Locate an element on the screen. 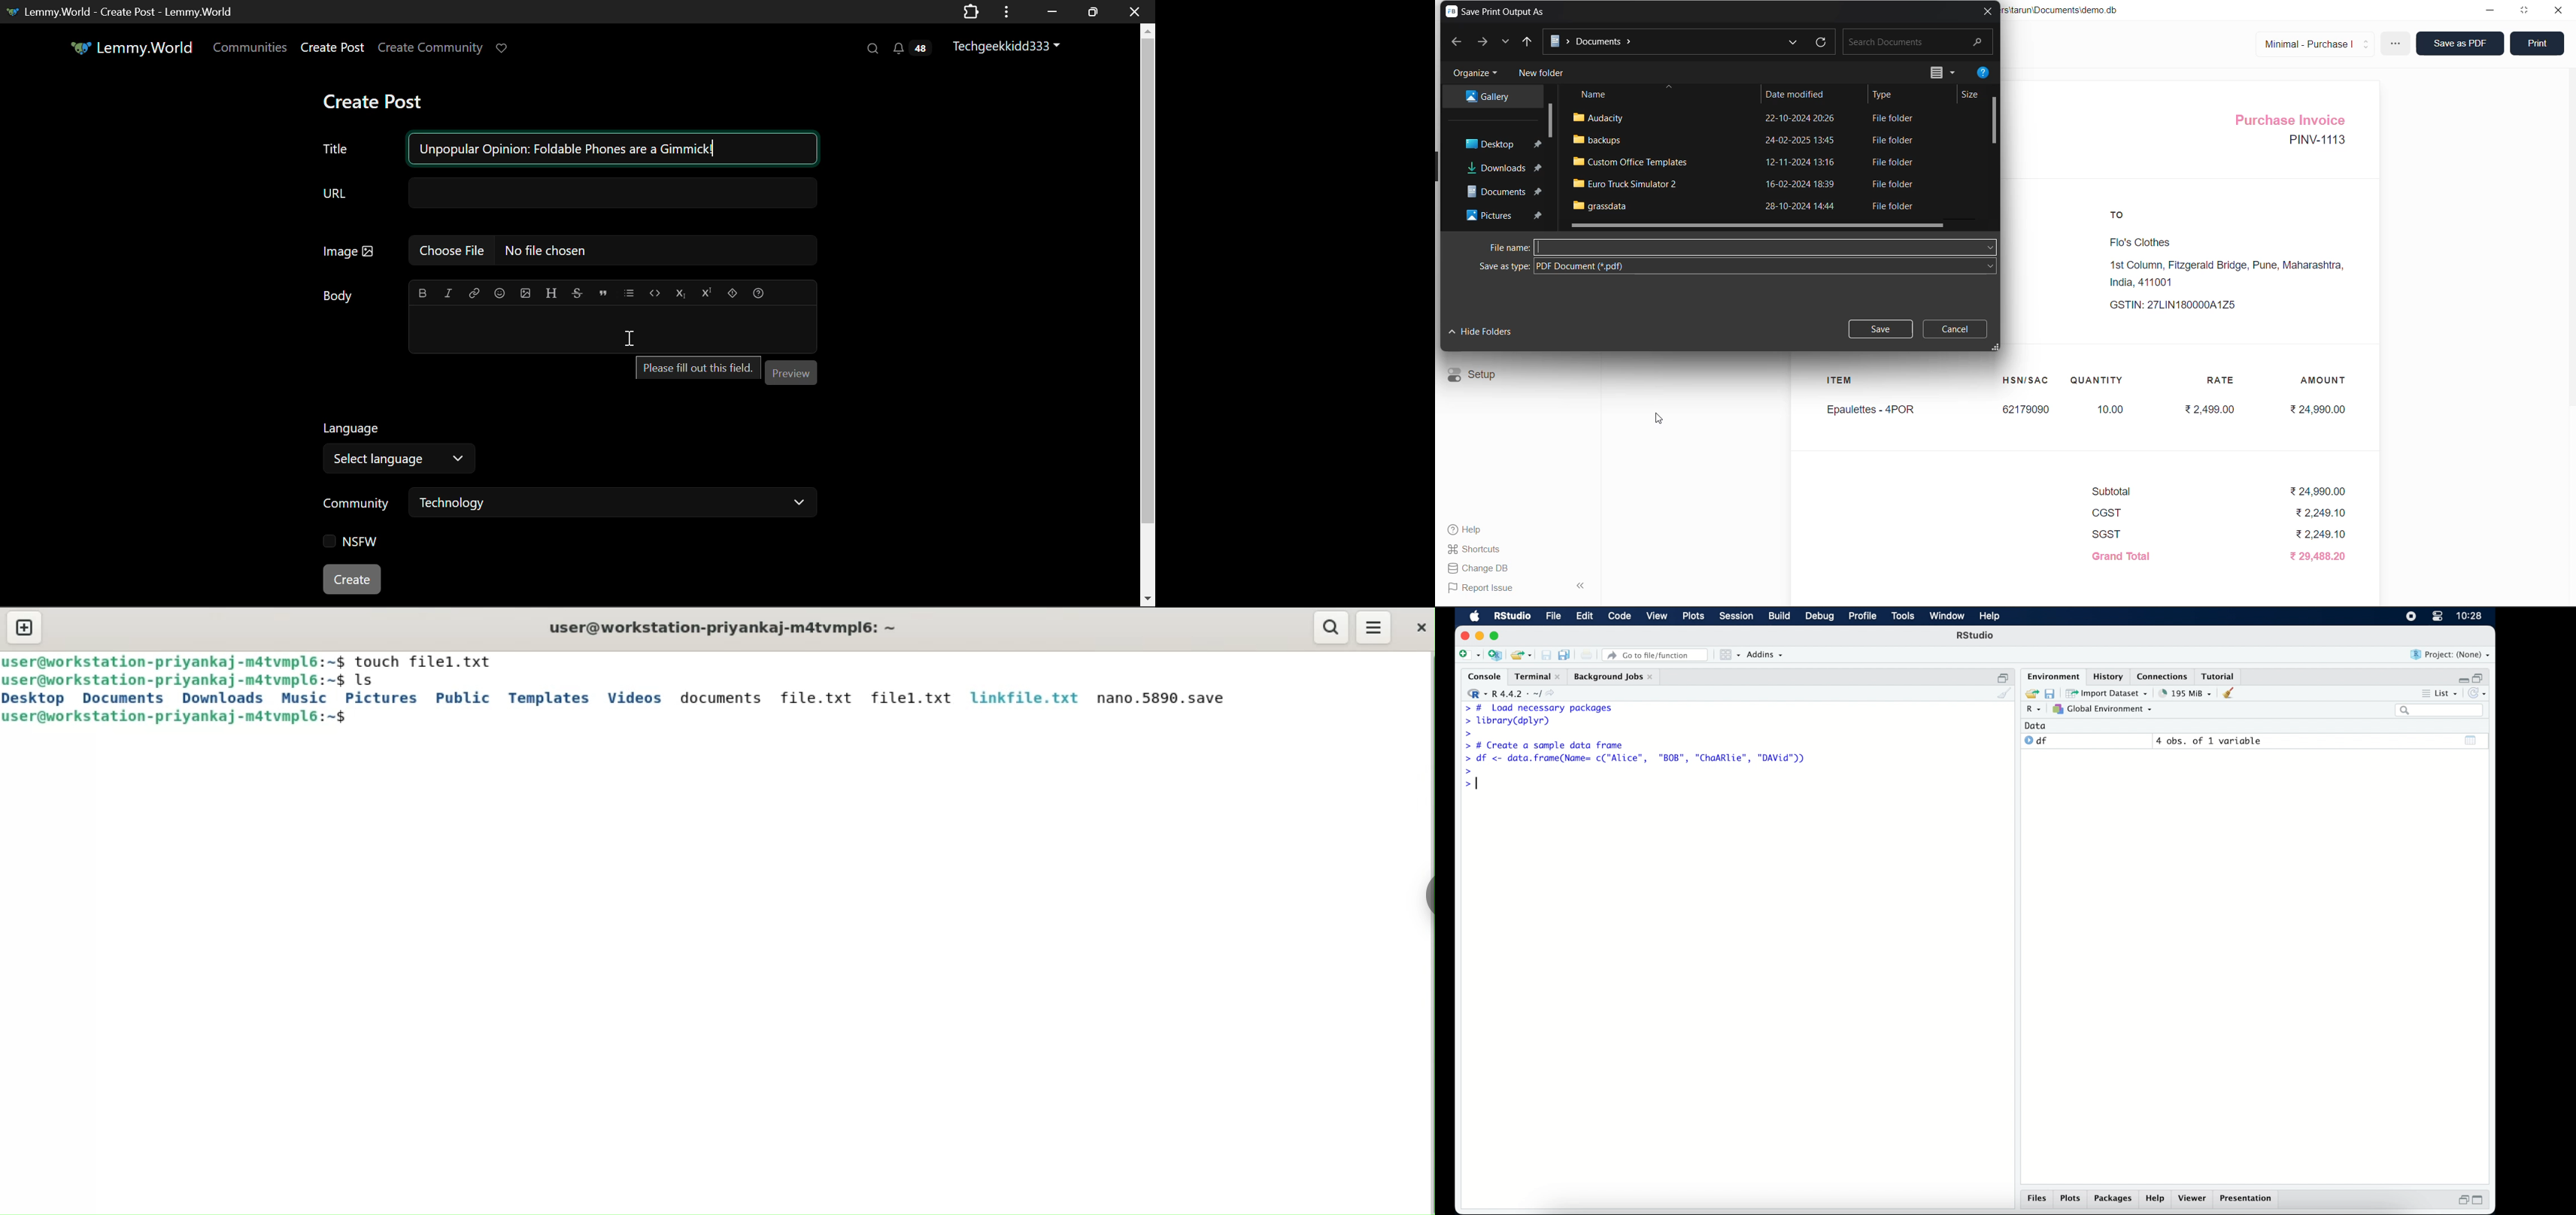 This screenshot has width=2576, height=1232. touch file1.txt is located at coordinates (425, 662).